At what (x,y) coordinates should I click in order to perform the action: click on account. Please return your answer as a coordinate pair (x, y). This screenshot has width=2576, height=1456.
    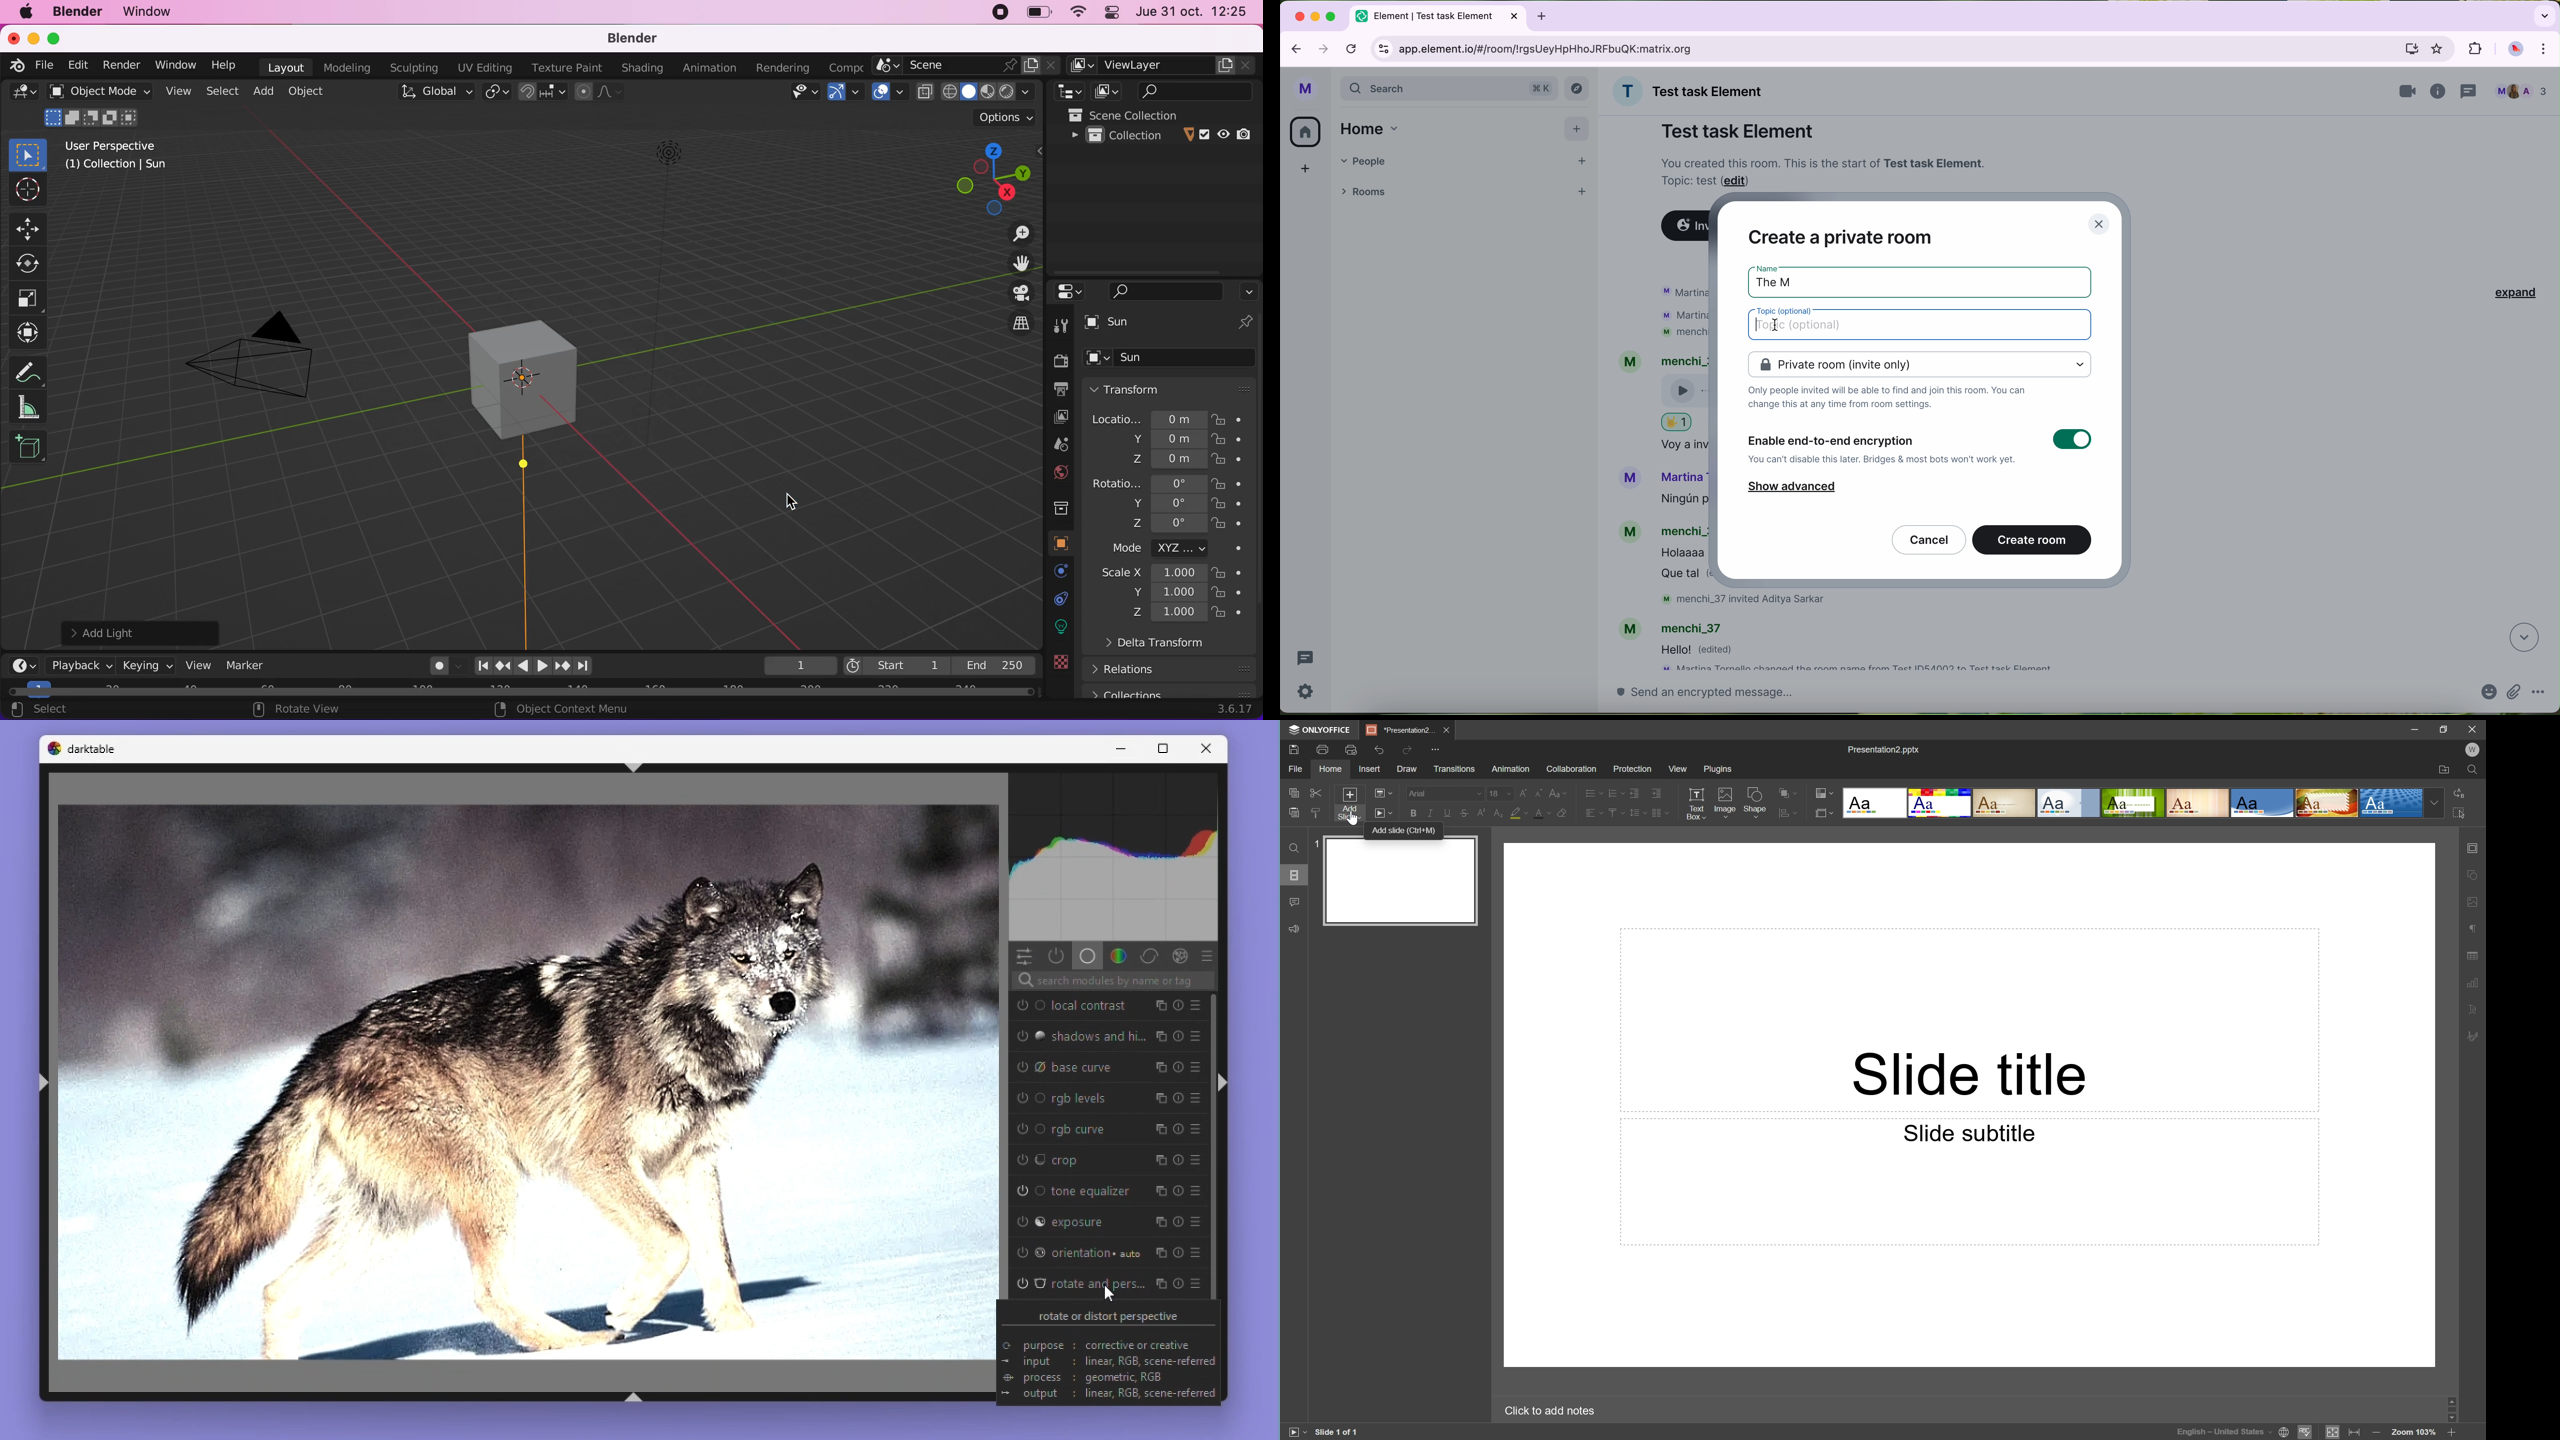
    Looking at the image, I should click on (1678, 627).